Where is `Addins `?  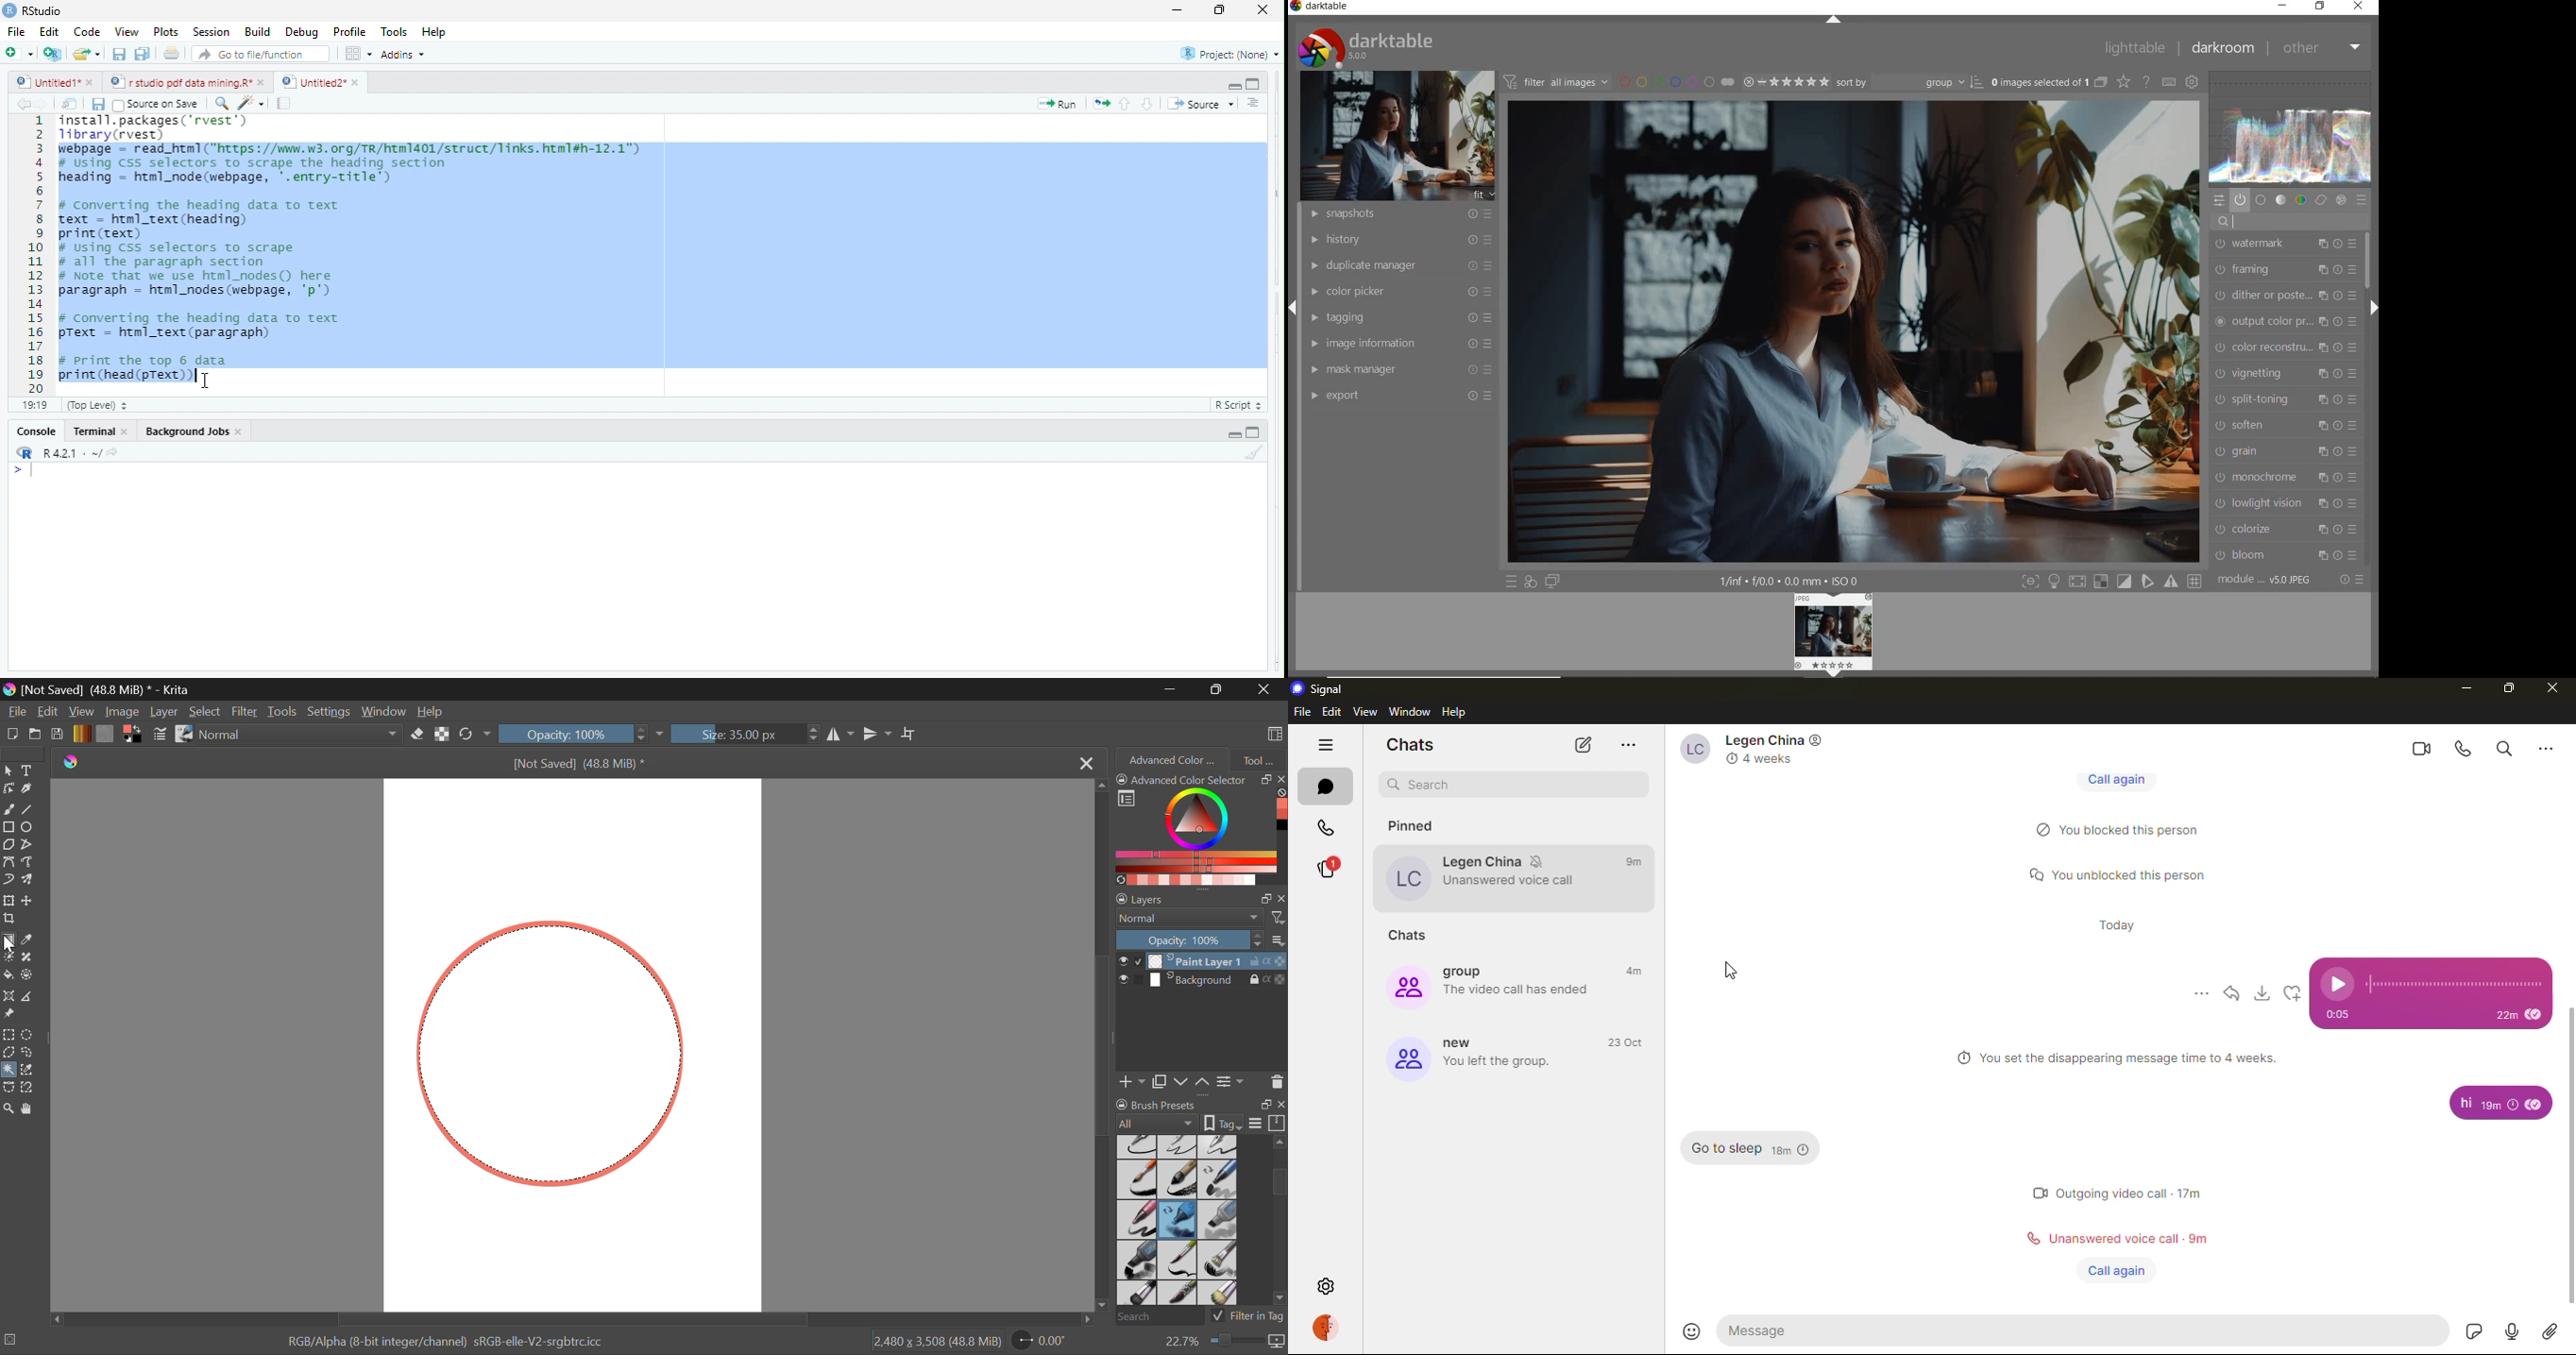
Addins  is located at coordinates (407, 54).